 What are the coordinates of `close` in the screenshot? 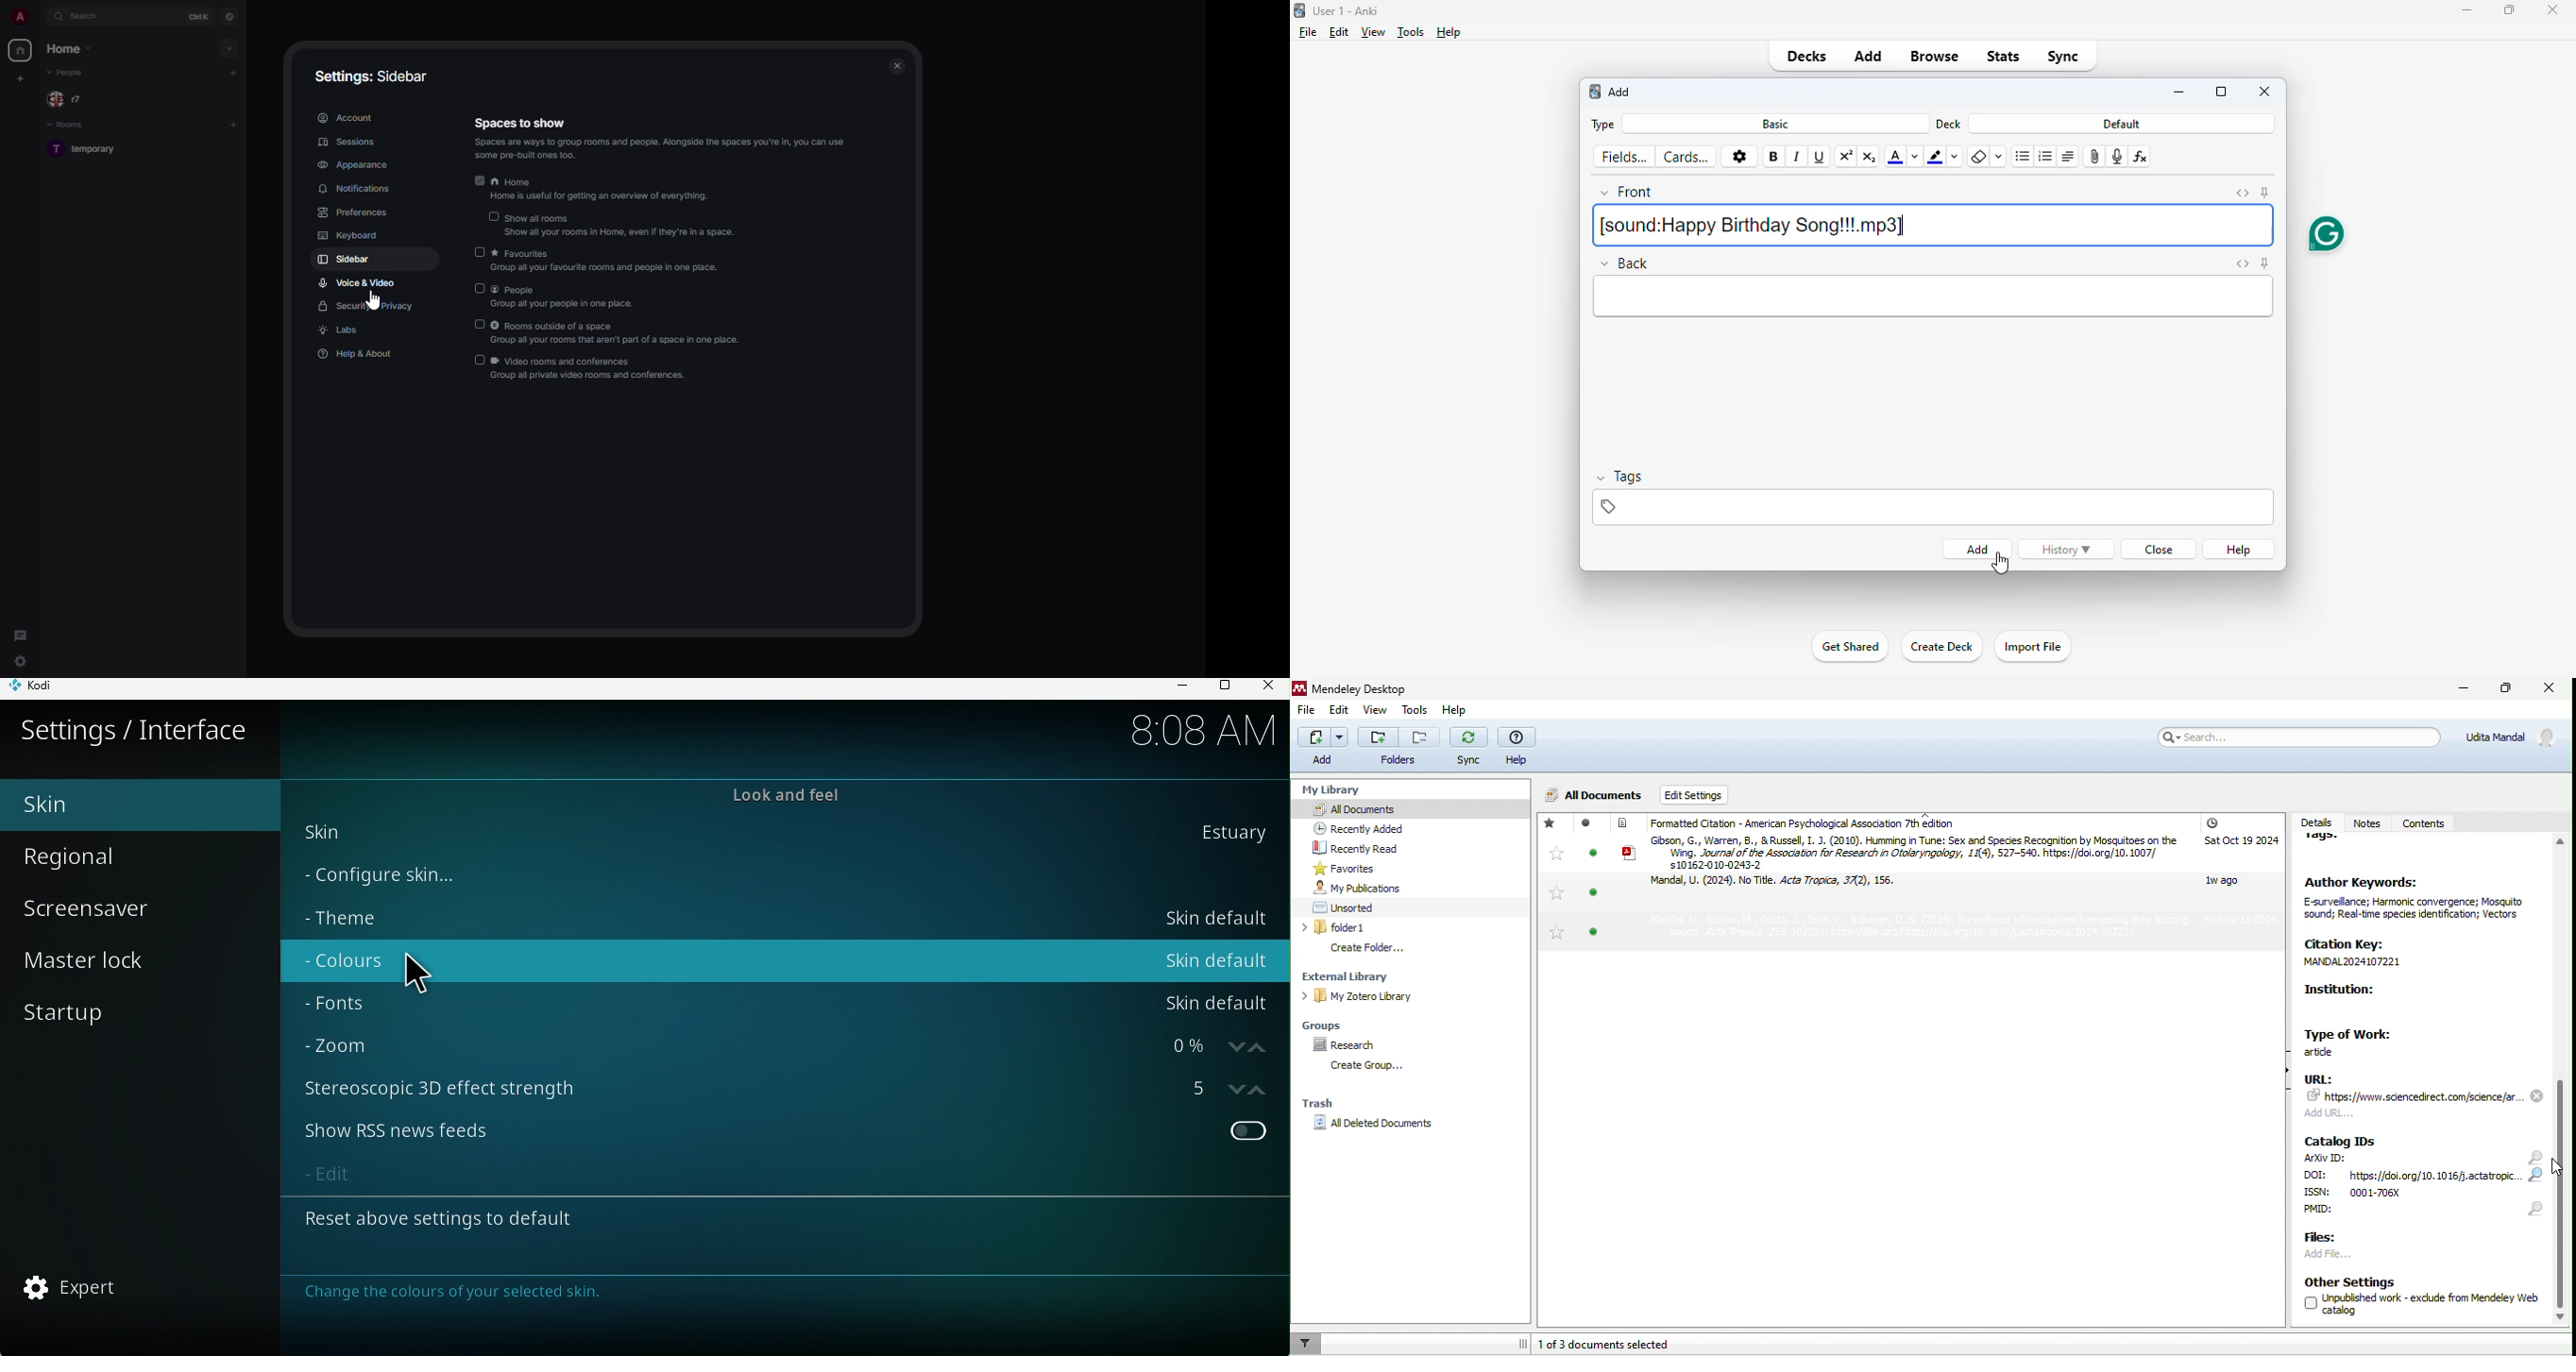 It's located at (2553, 9).